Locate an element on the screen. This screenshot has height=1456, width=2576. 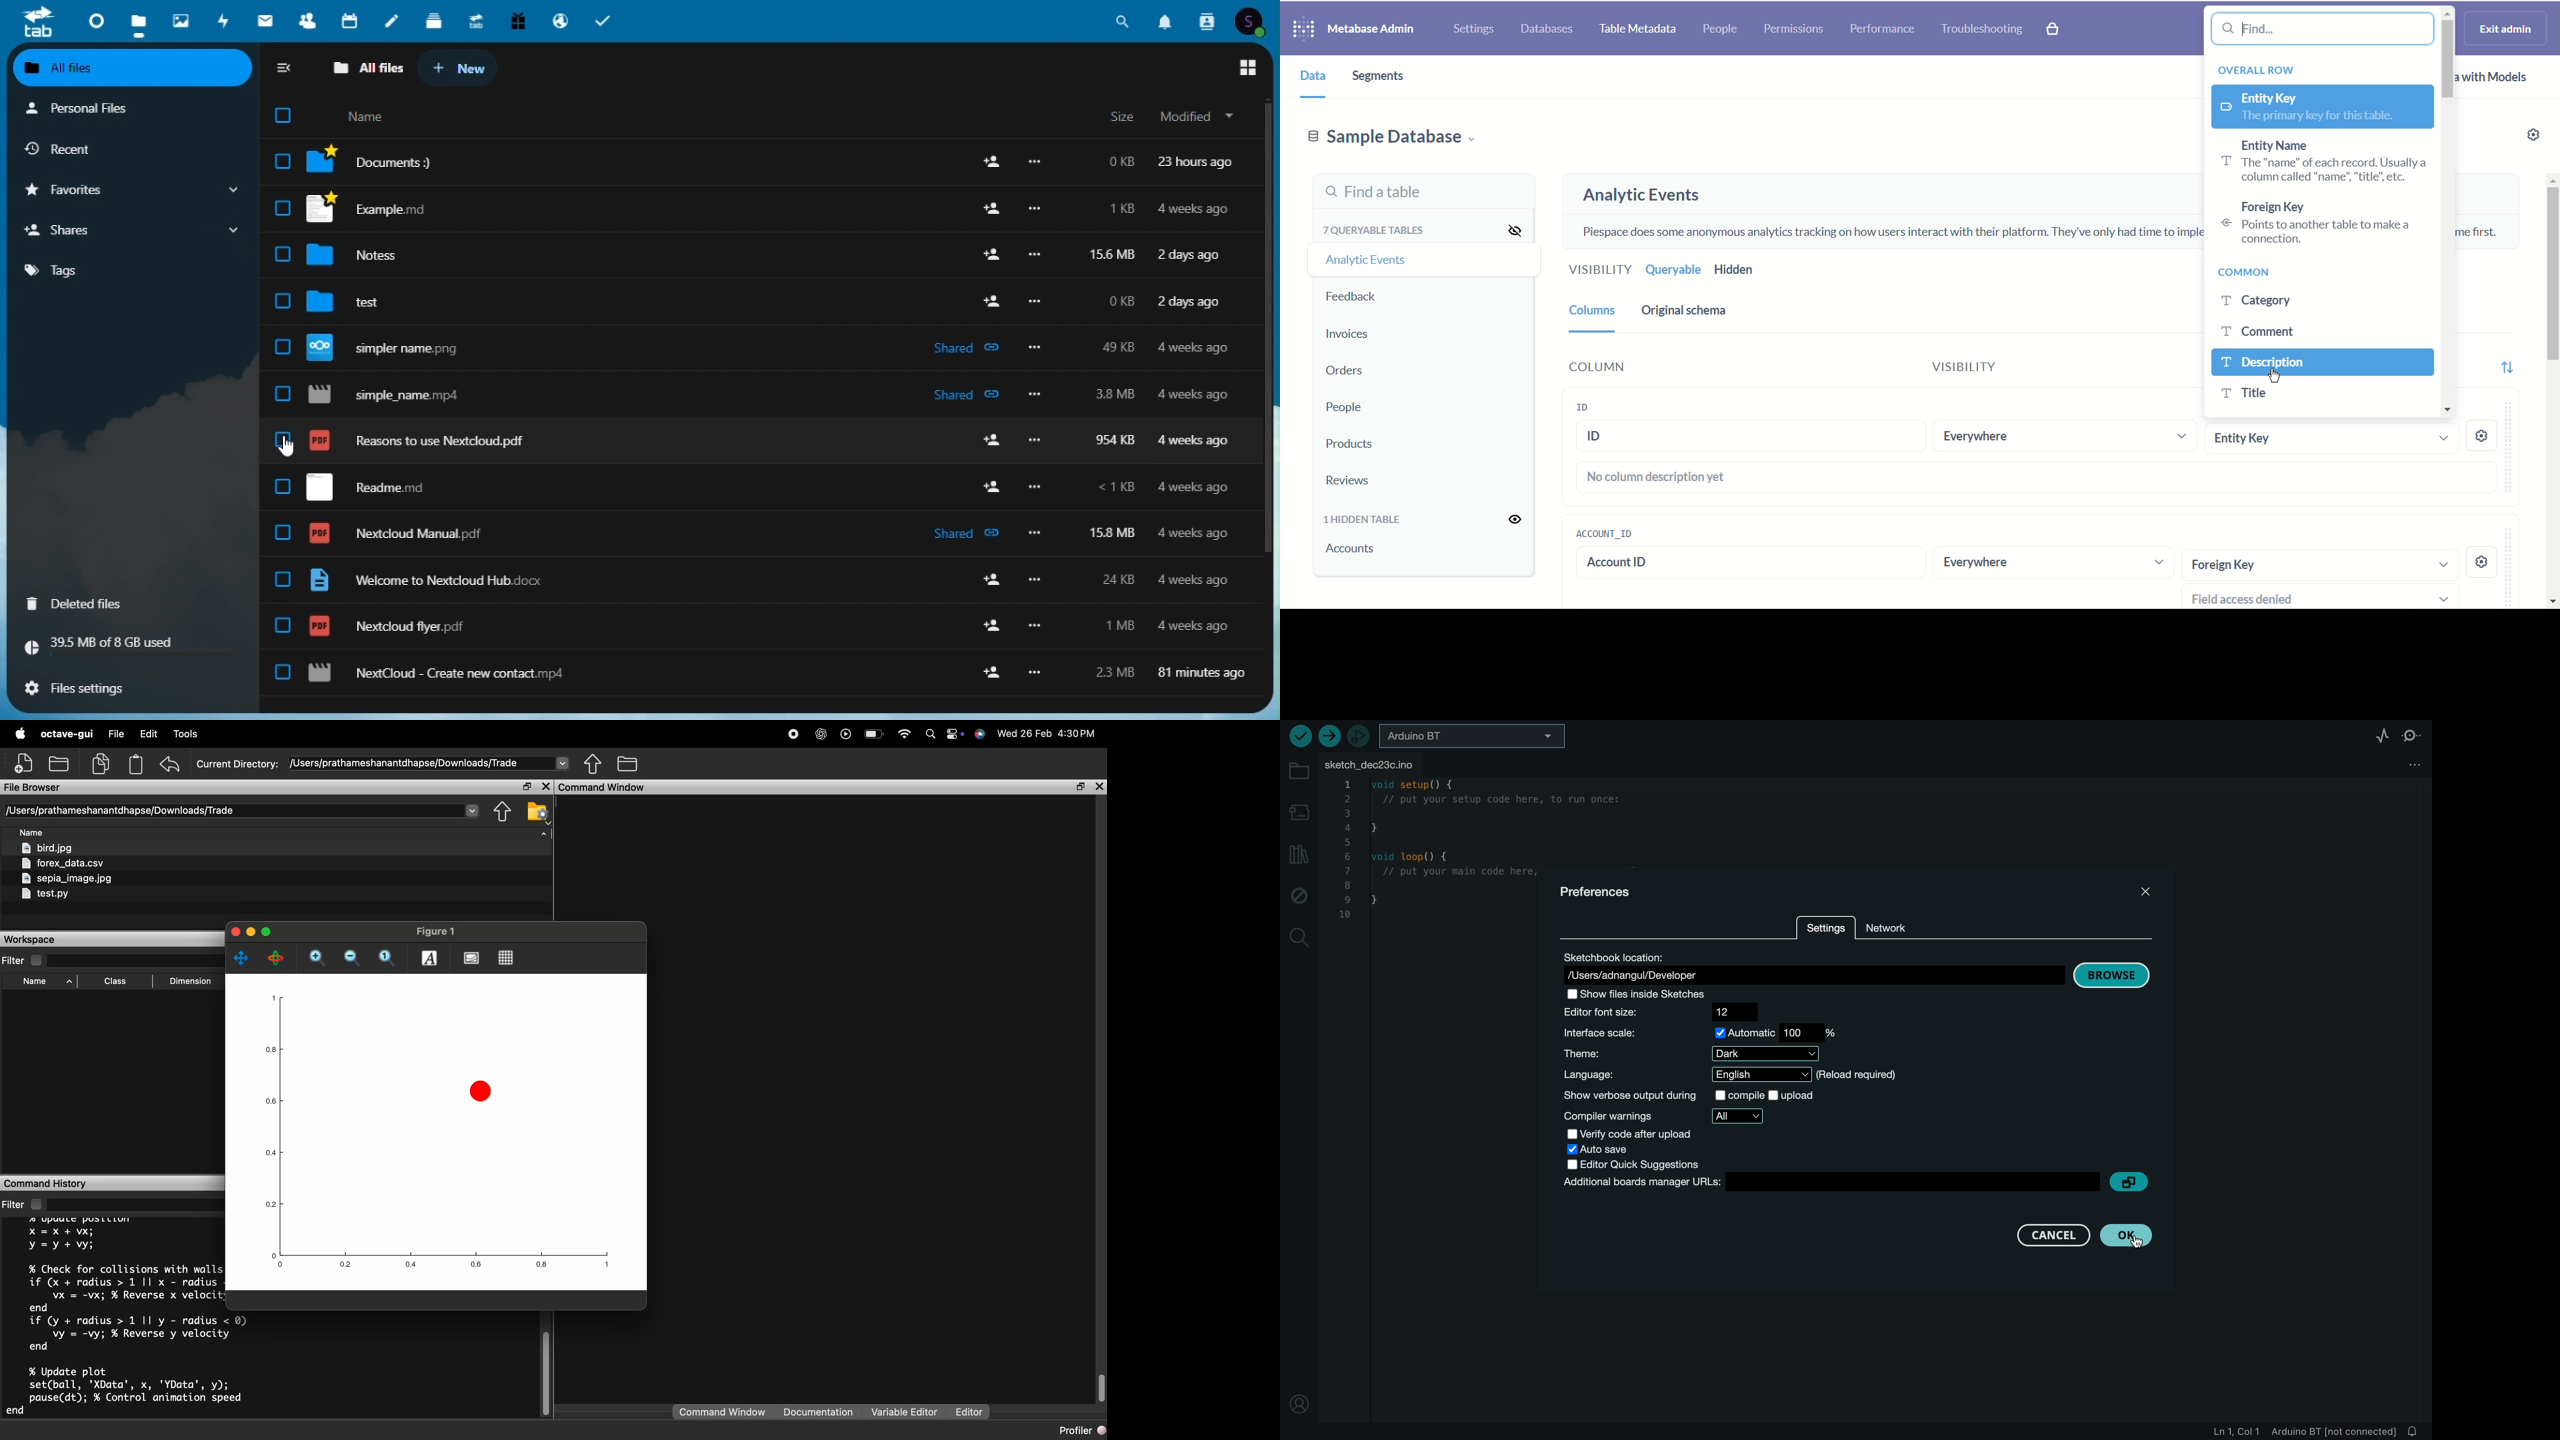
simpler name.png is located at coordinates (399, 347).